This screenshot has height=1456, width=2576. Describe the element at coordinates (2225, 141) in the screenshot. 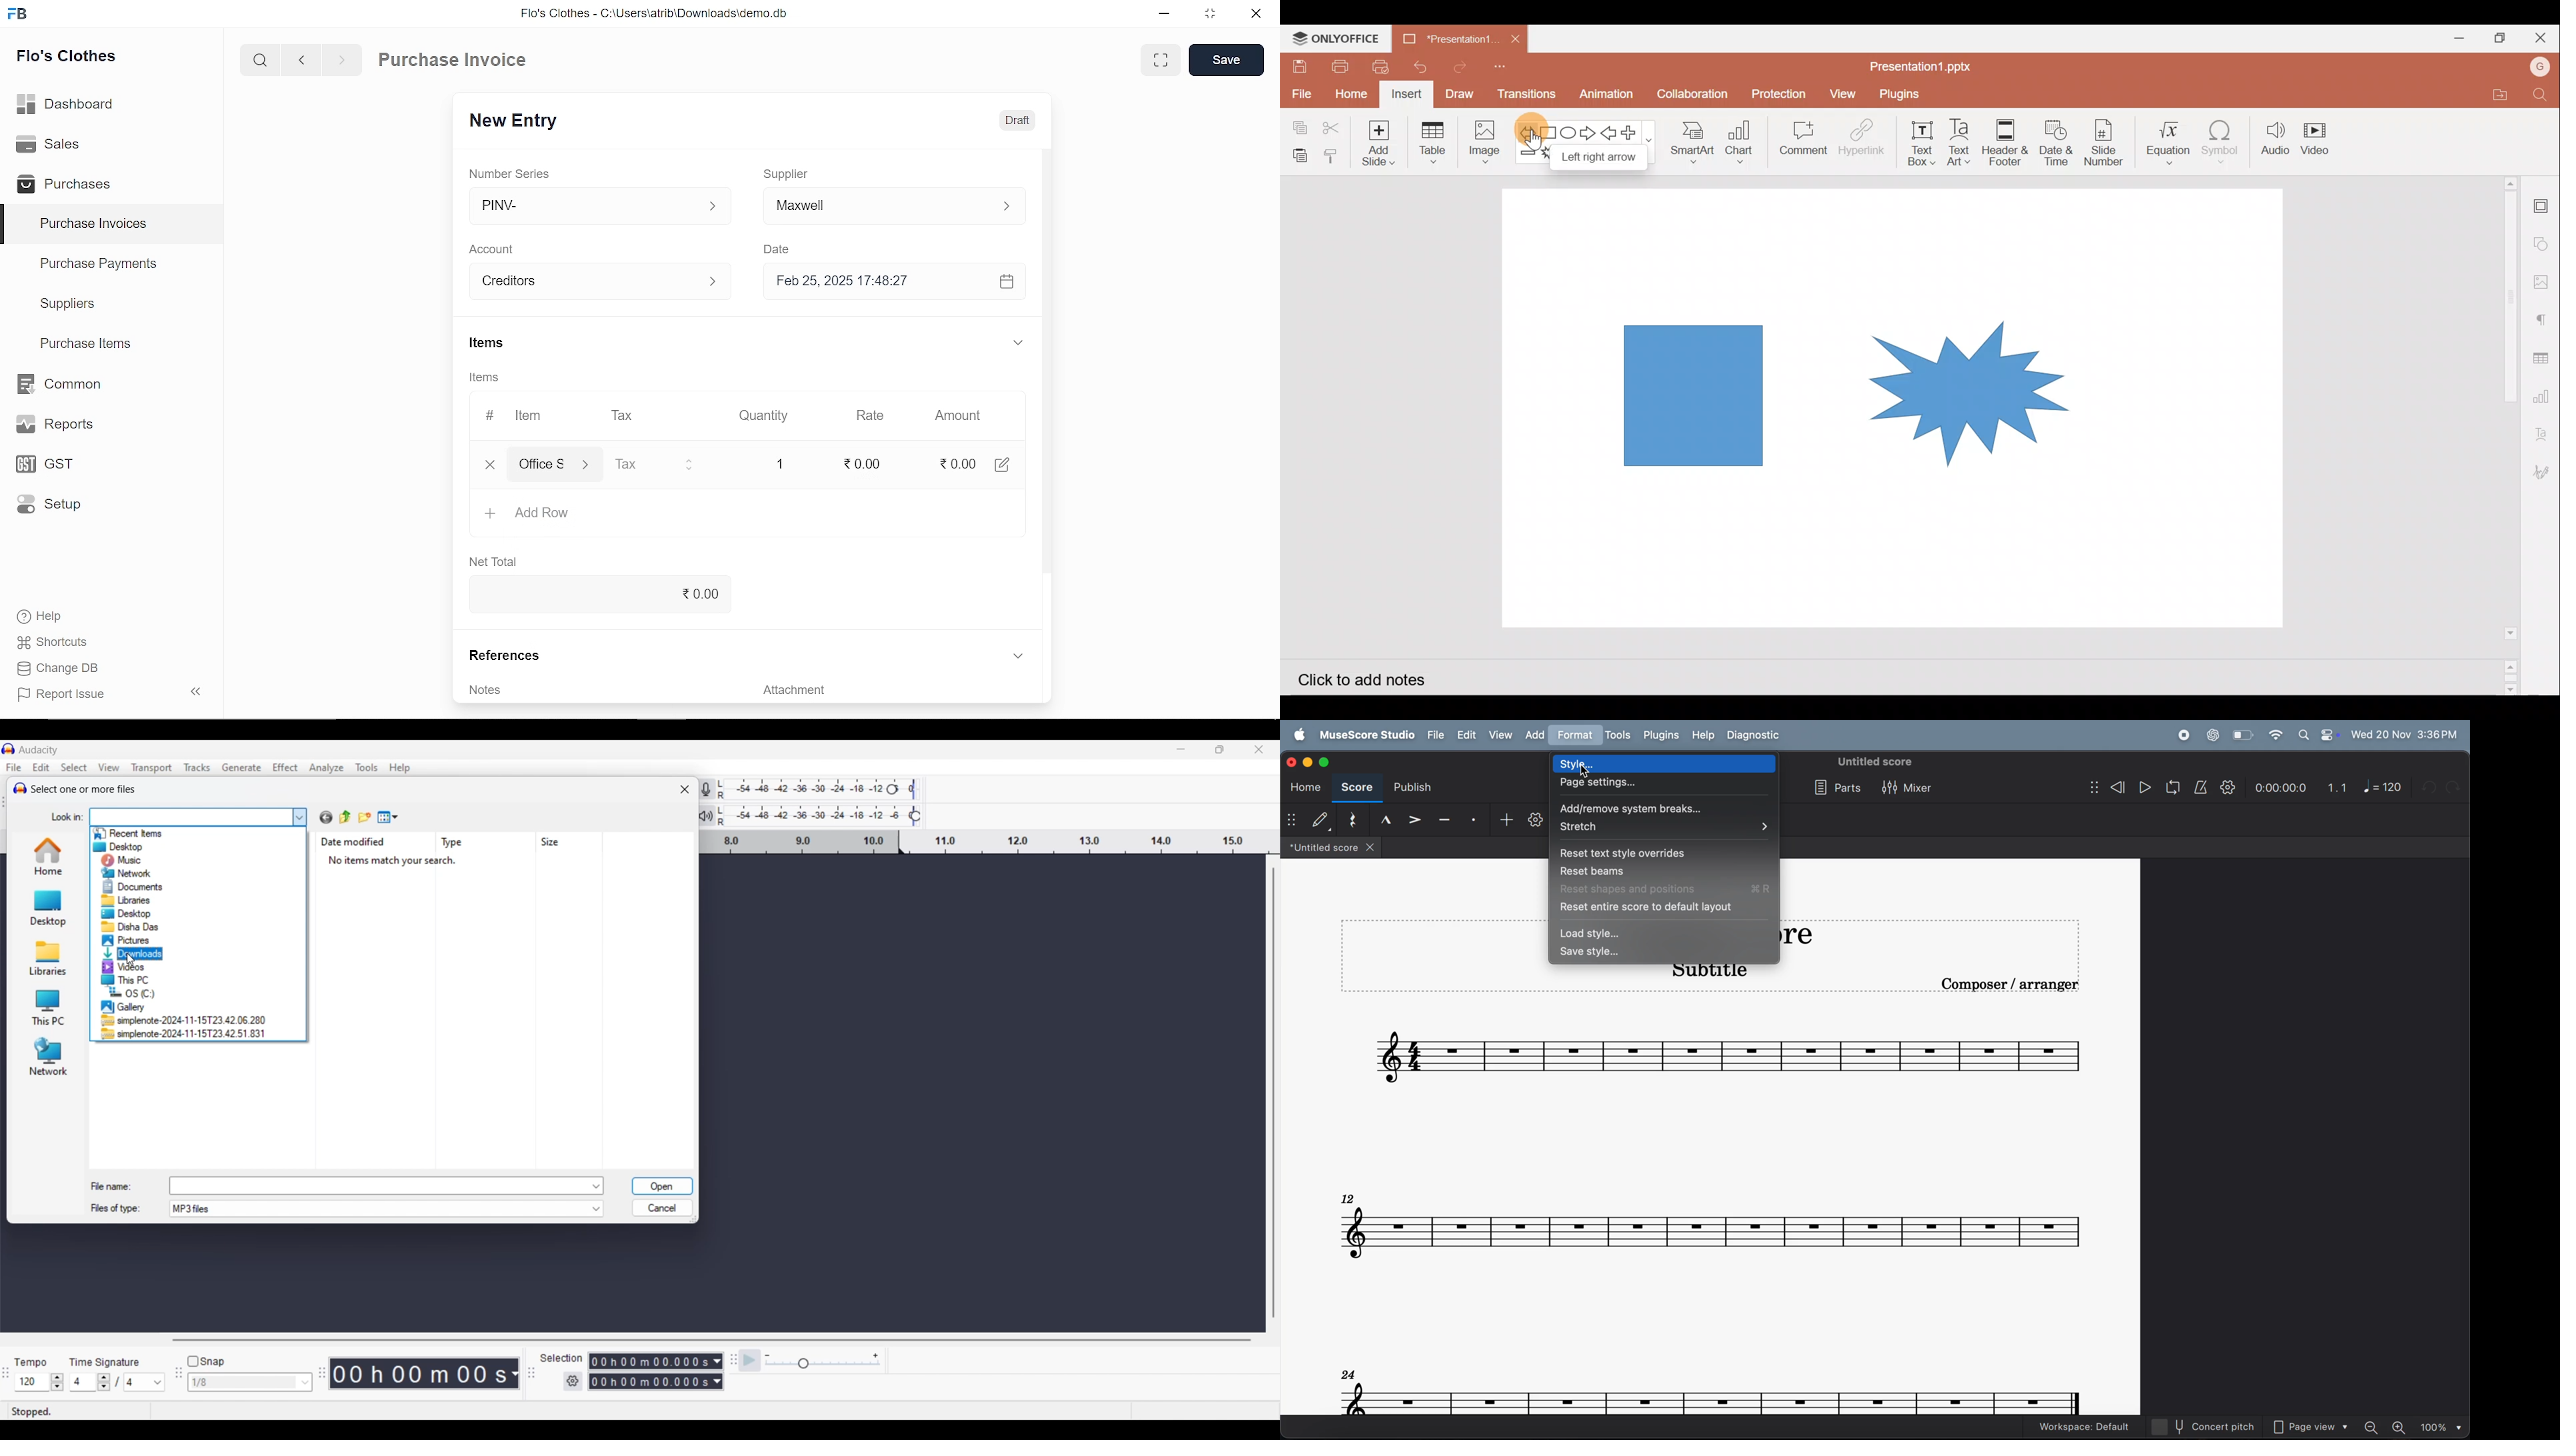

I see `Symbol` at that location.